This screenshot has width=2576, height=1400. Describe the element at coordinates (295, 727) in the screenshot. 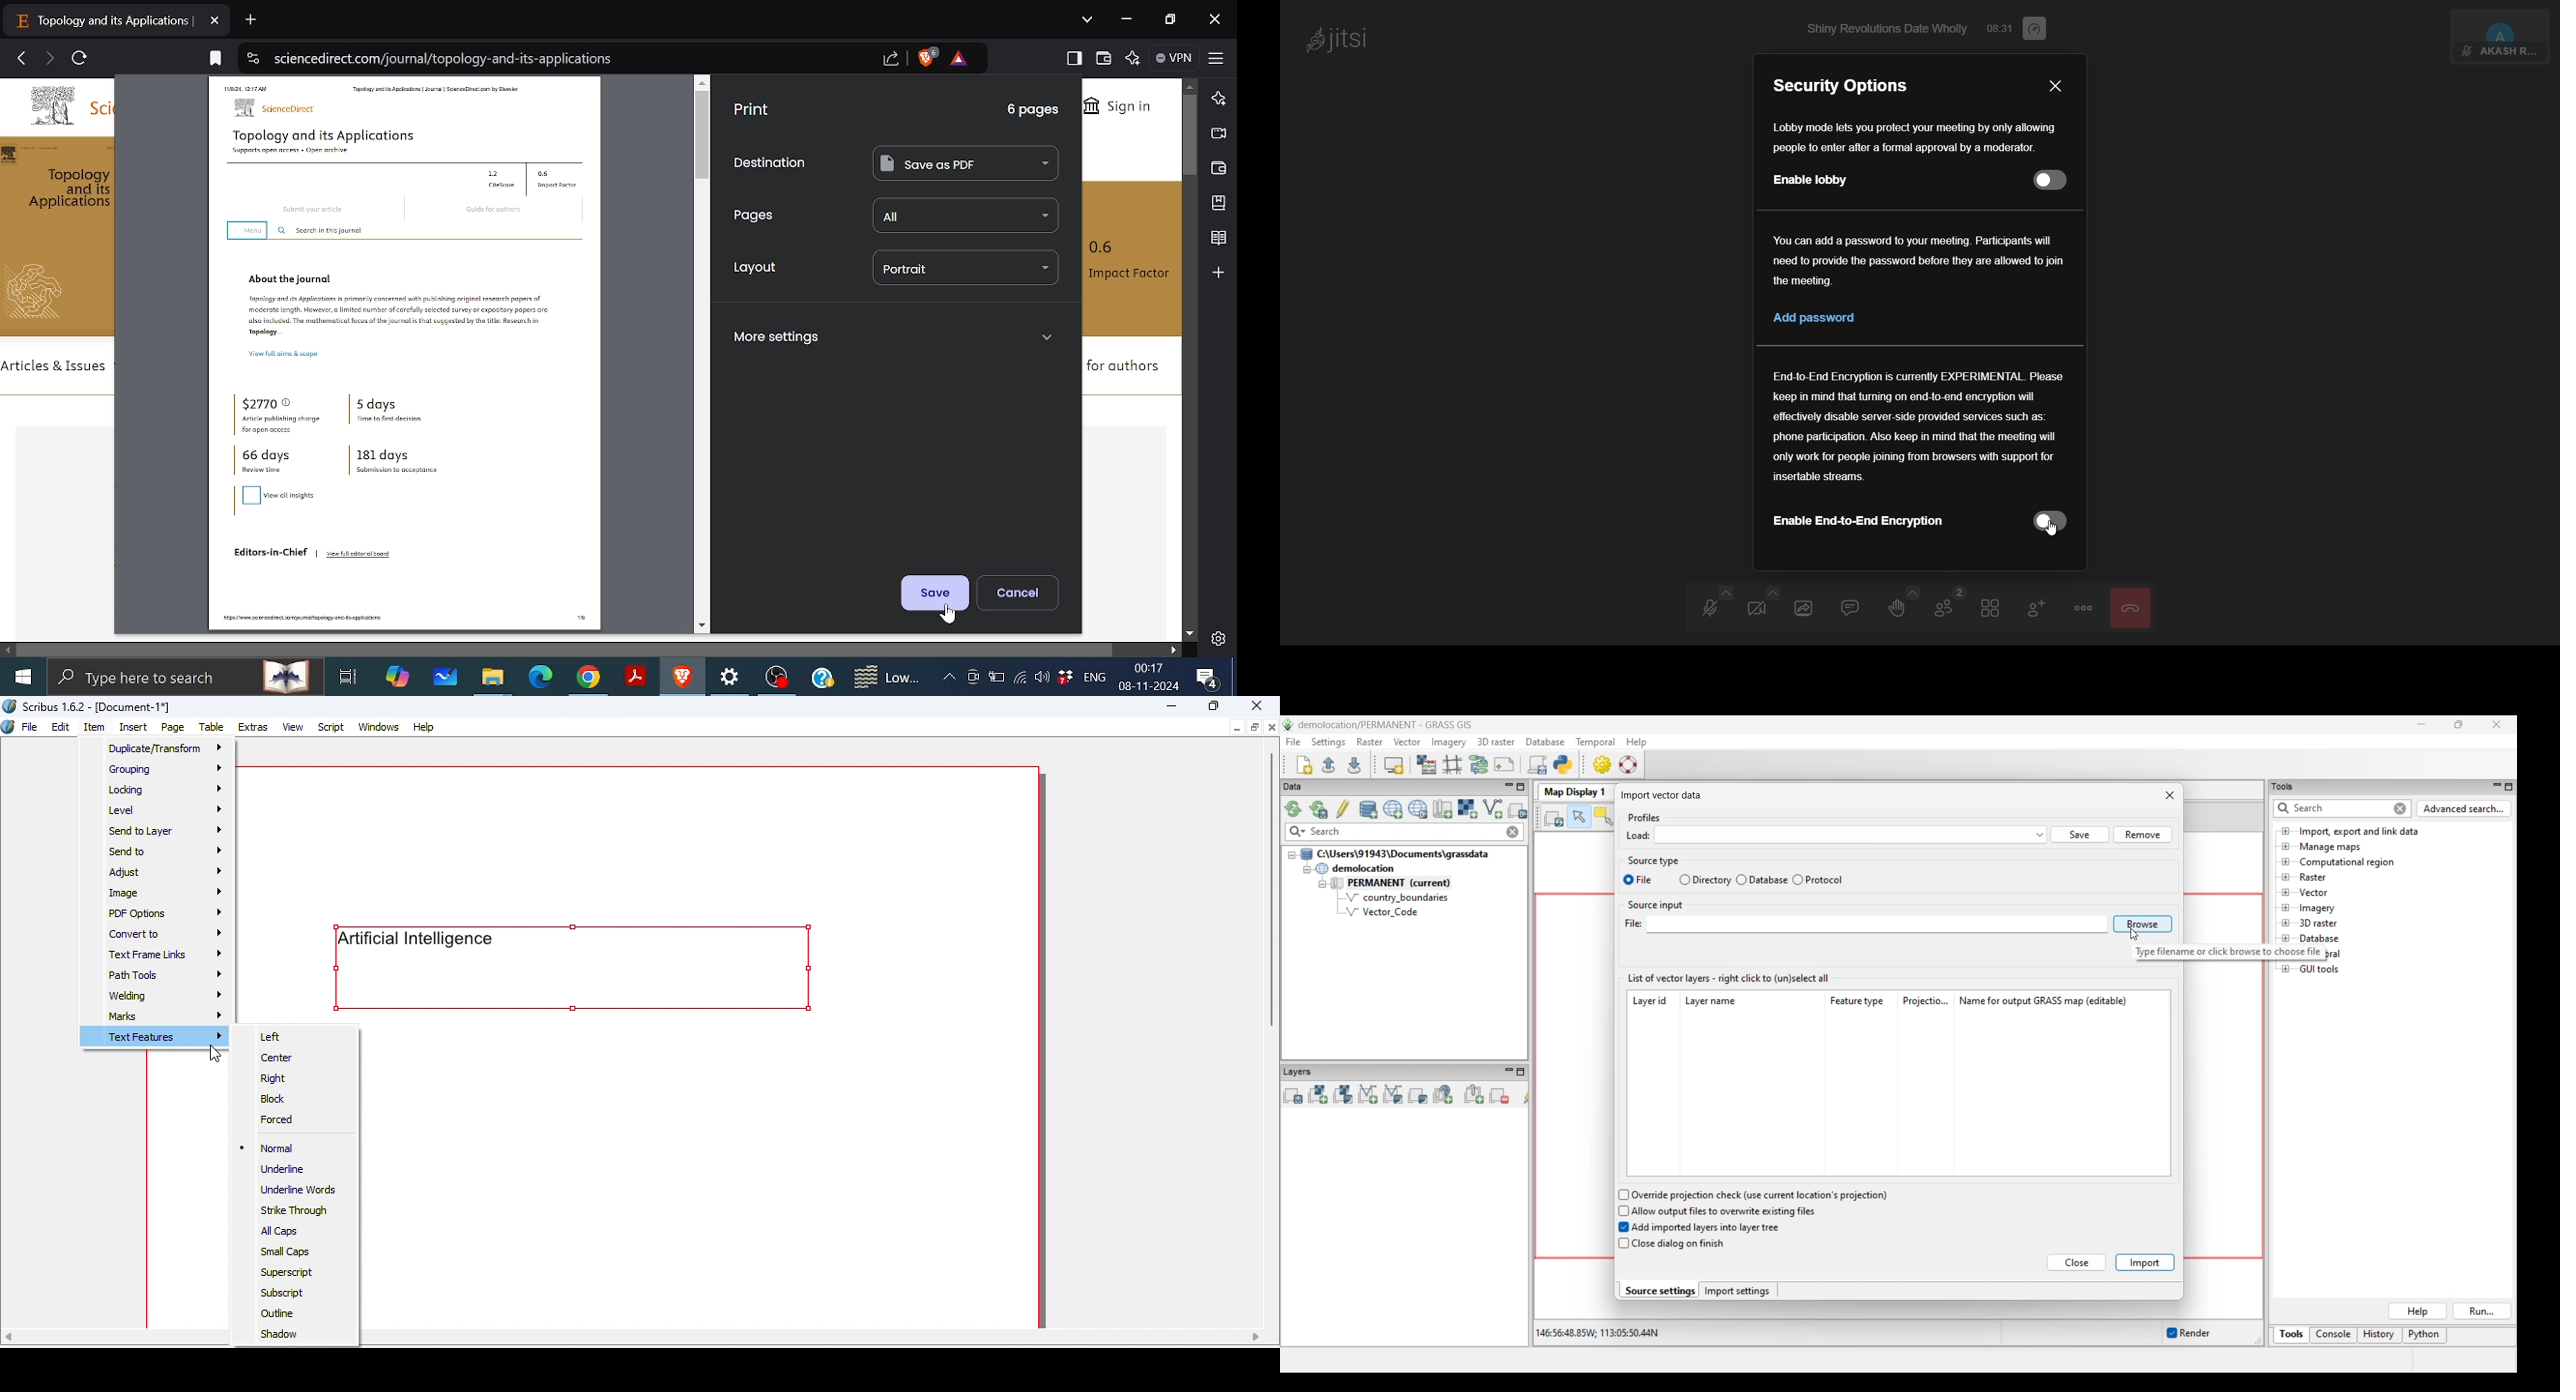

I see `View` at that location.